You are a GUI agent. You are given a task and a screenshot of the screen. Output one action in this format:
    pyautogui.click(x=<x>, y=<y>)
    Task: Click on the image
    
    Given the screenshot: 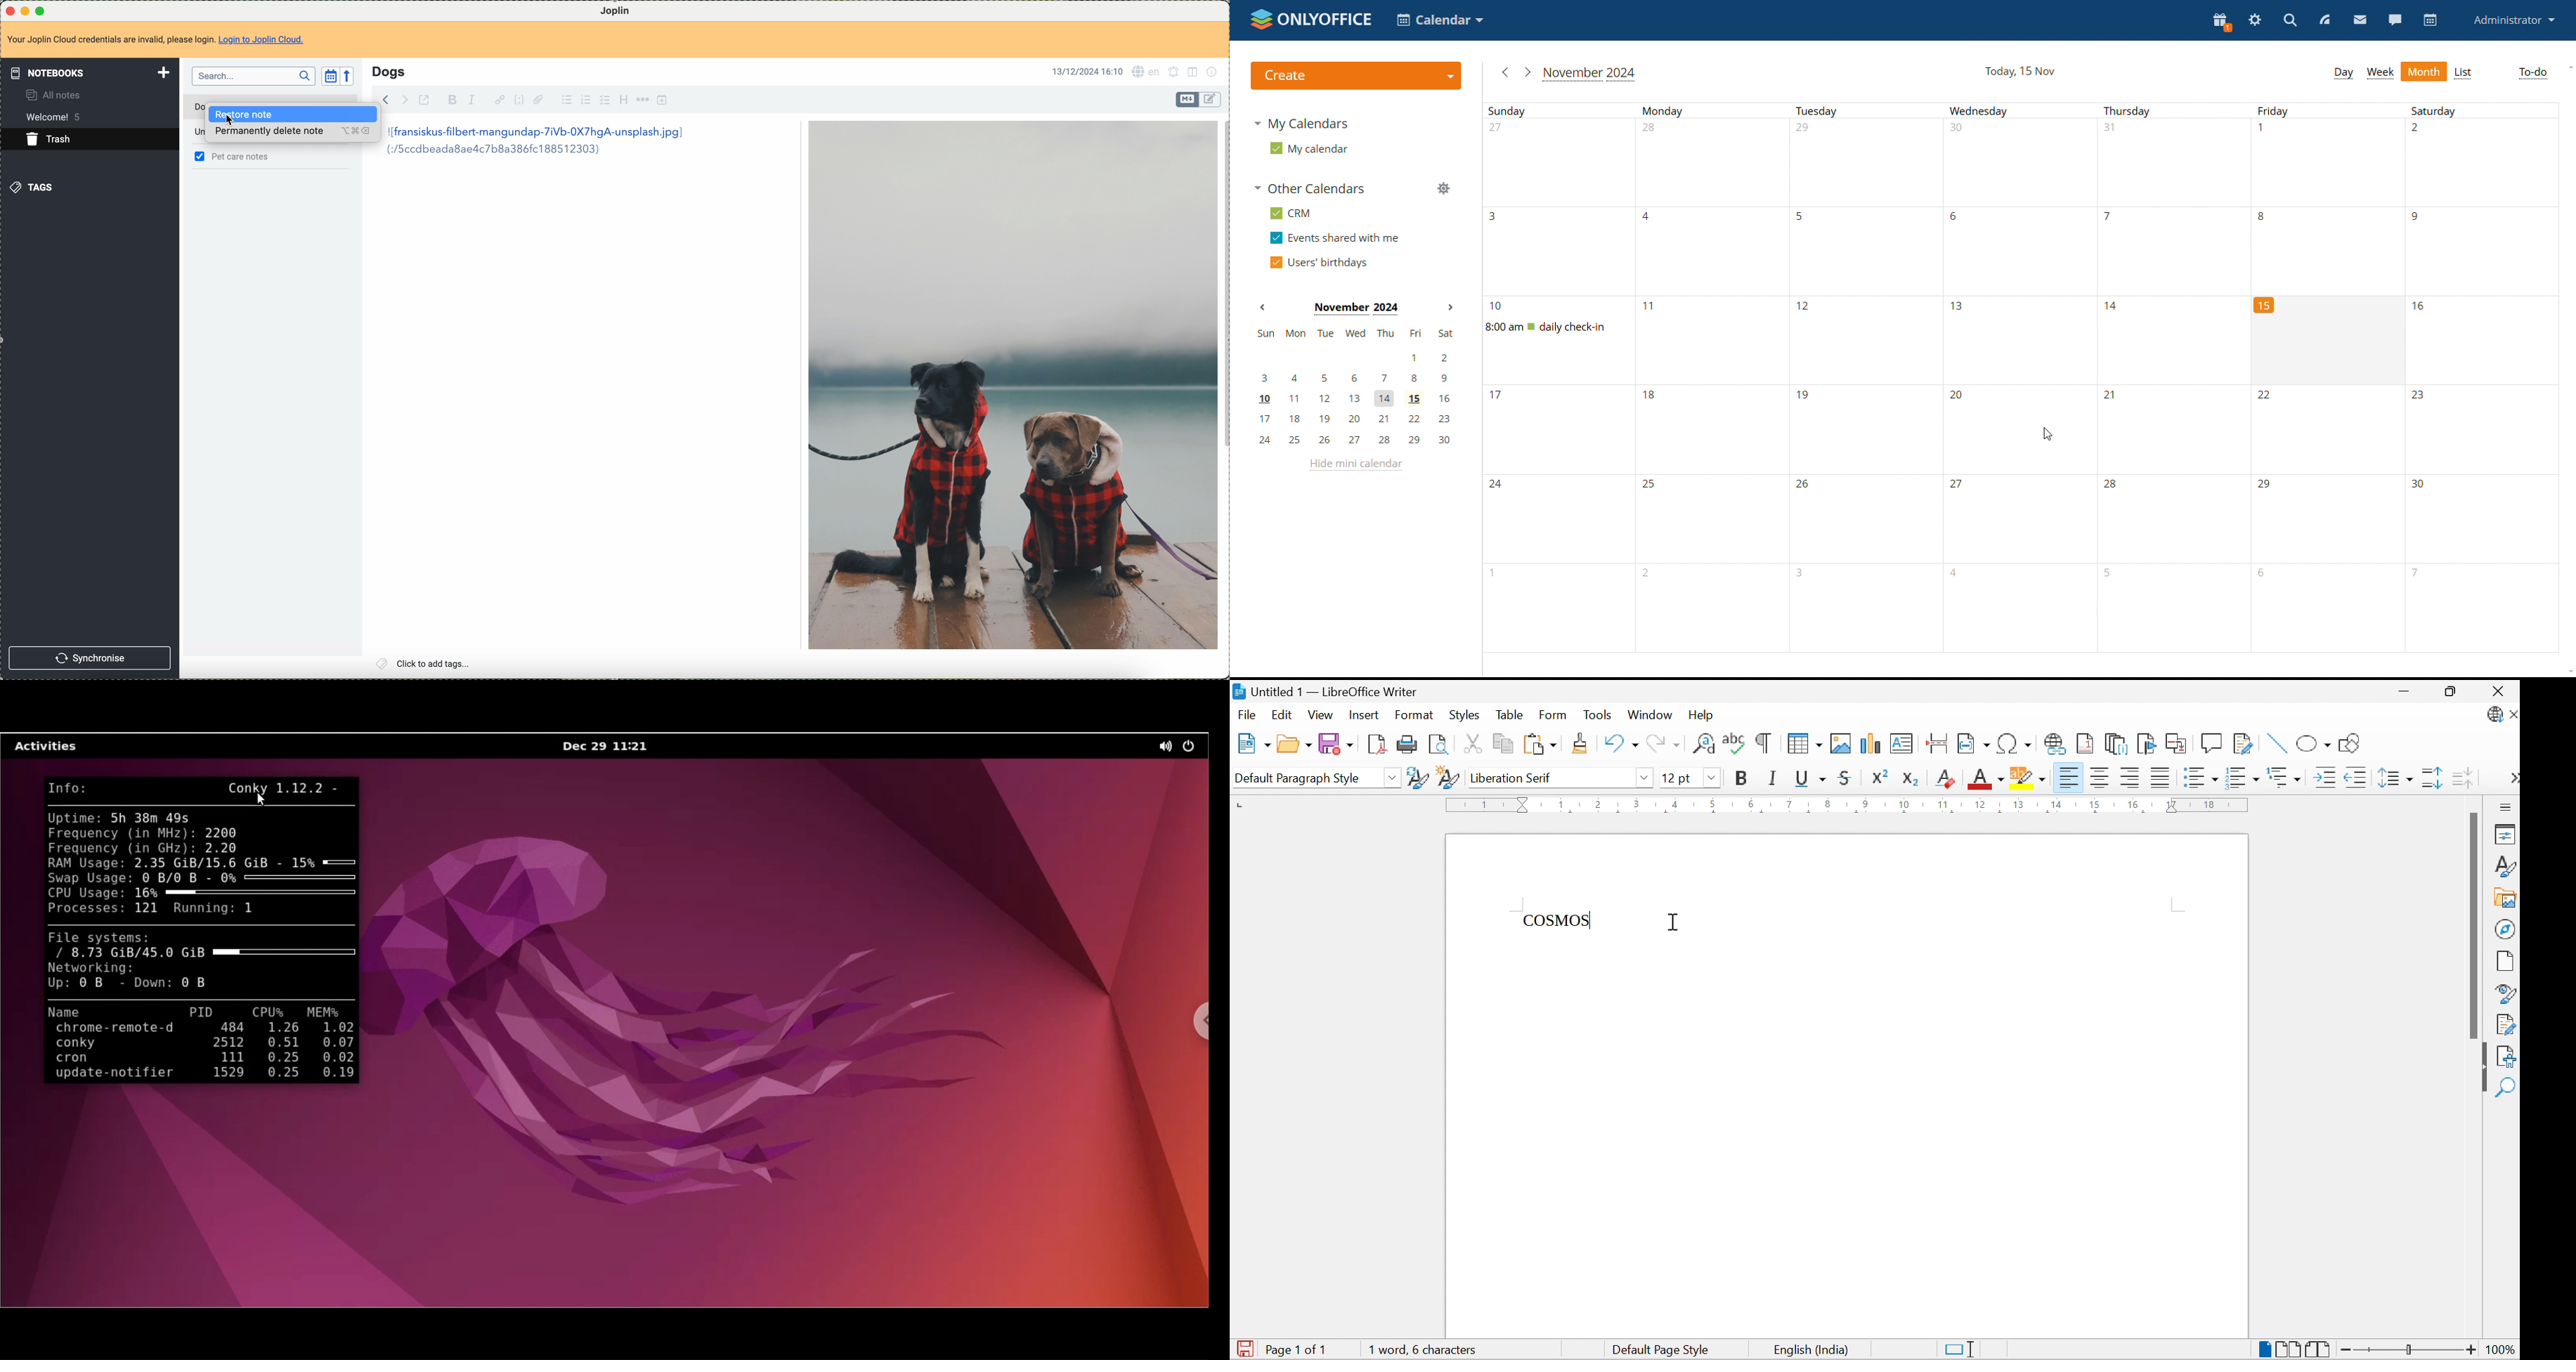 What is the action you would take?
    pyautogui.click(x=1011, y=385)
    